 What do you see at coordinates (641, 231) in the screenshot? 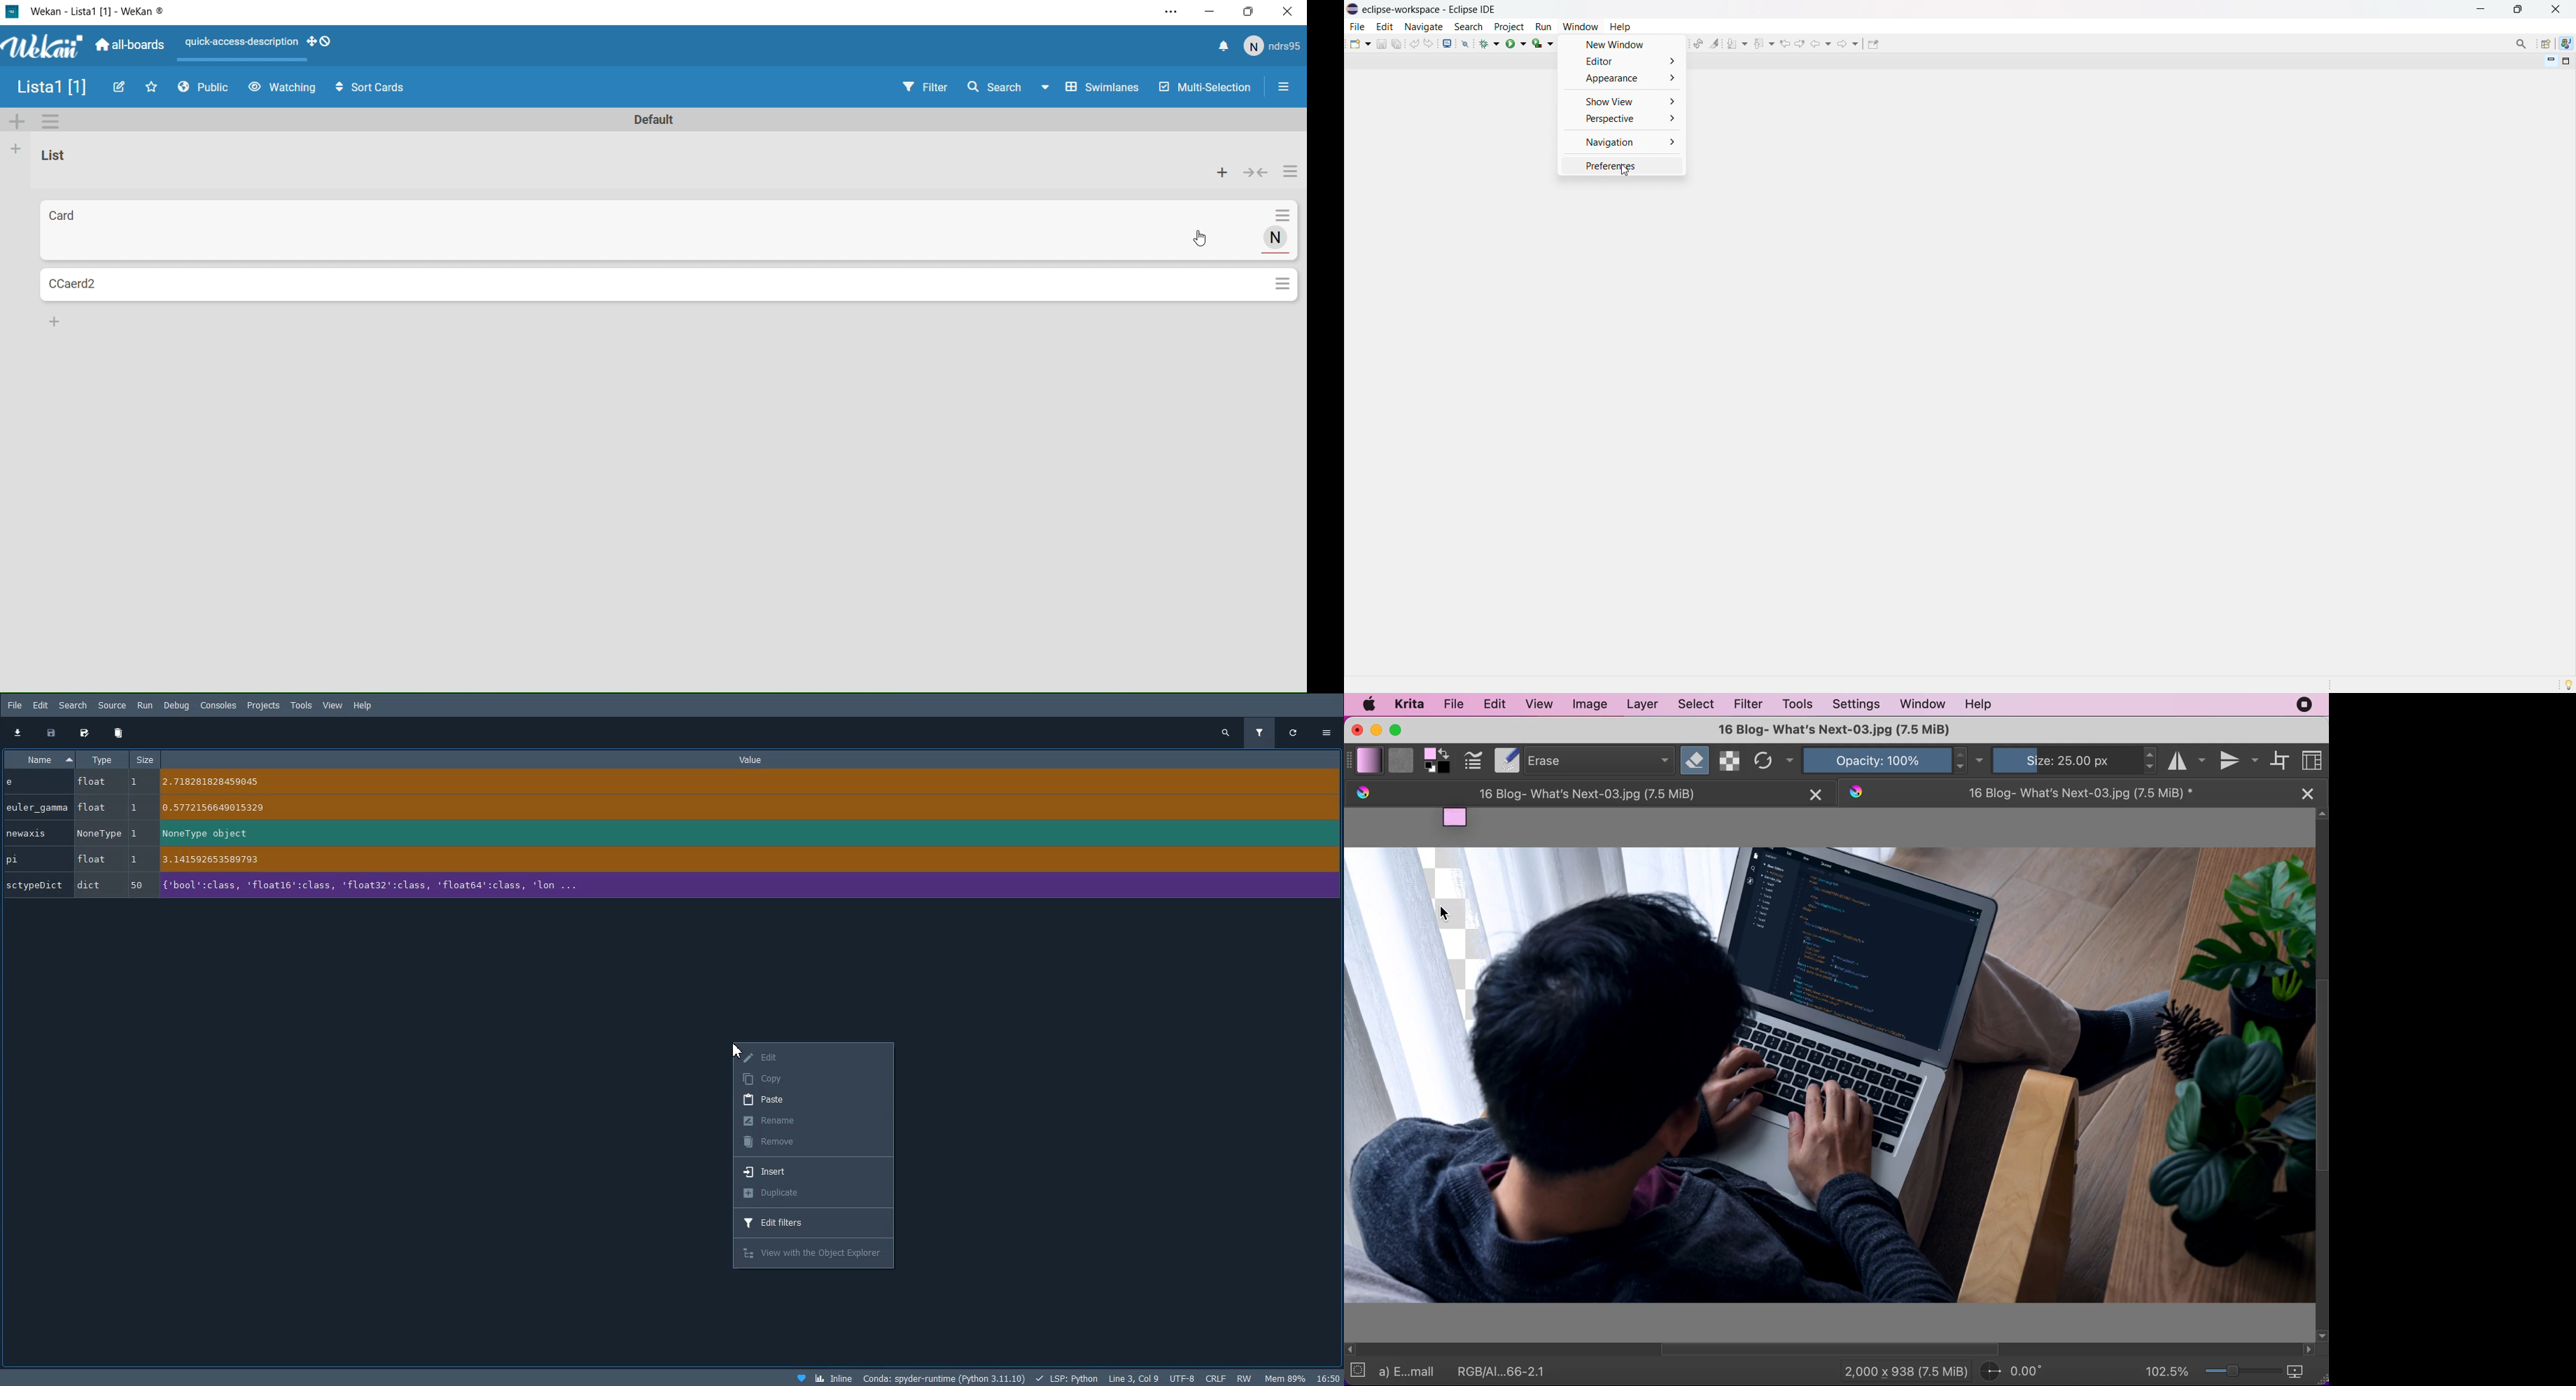
I see `After Last Action` at bounding box center [641, 231].